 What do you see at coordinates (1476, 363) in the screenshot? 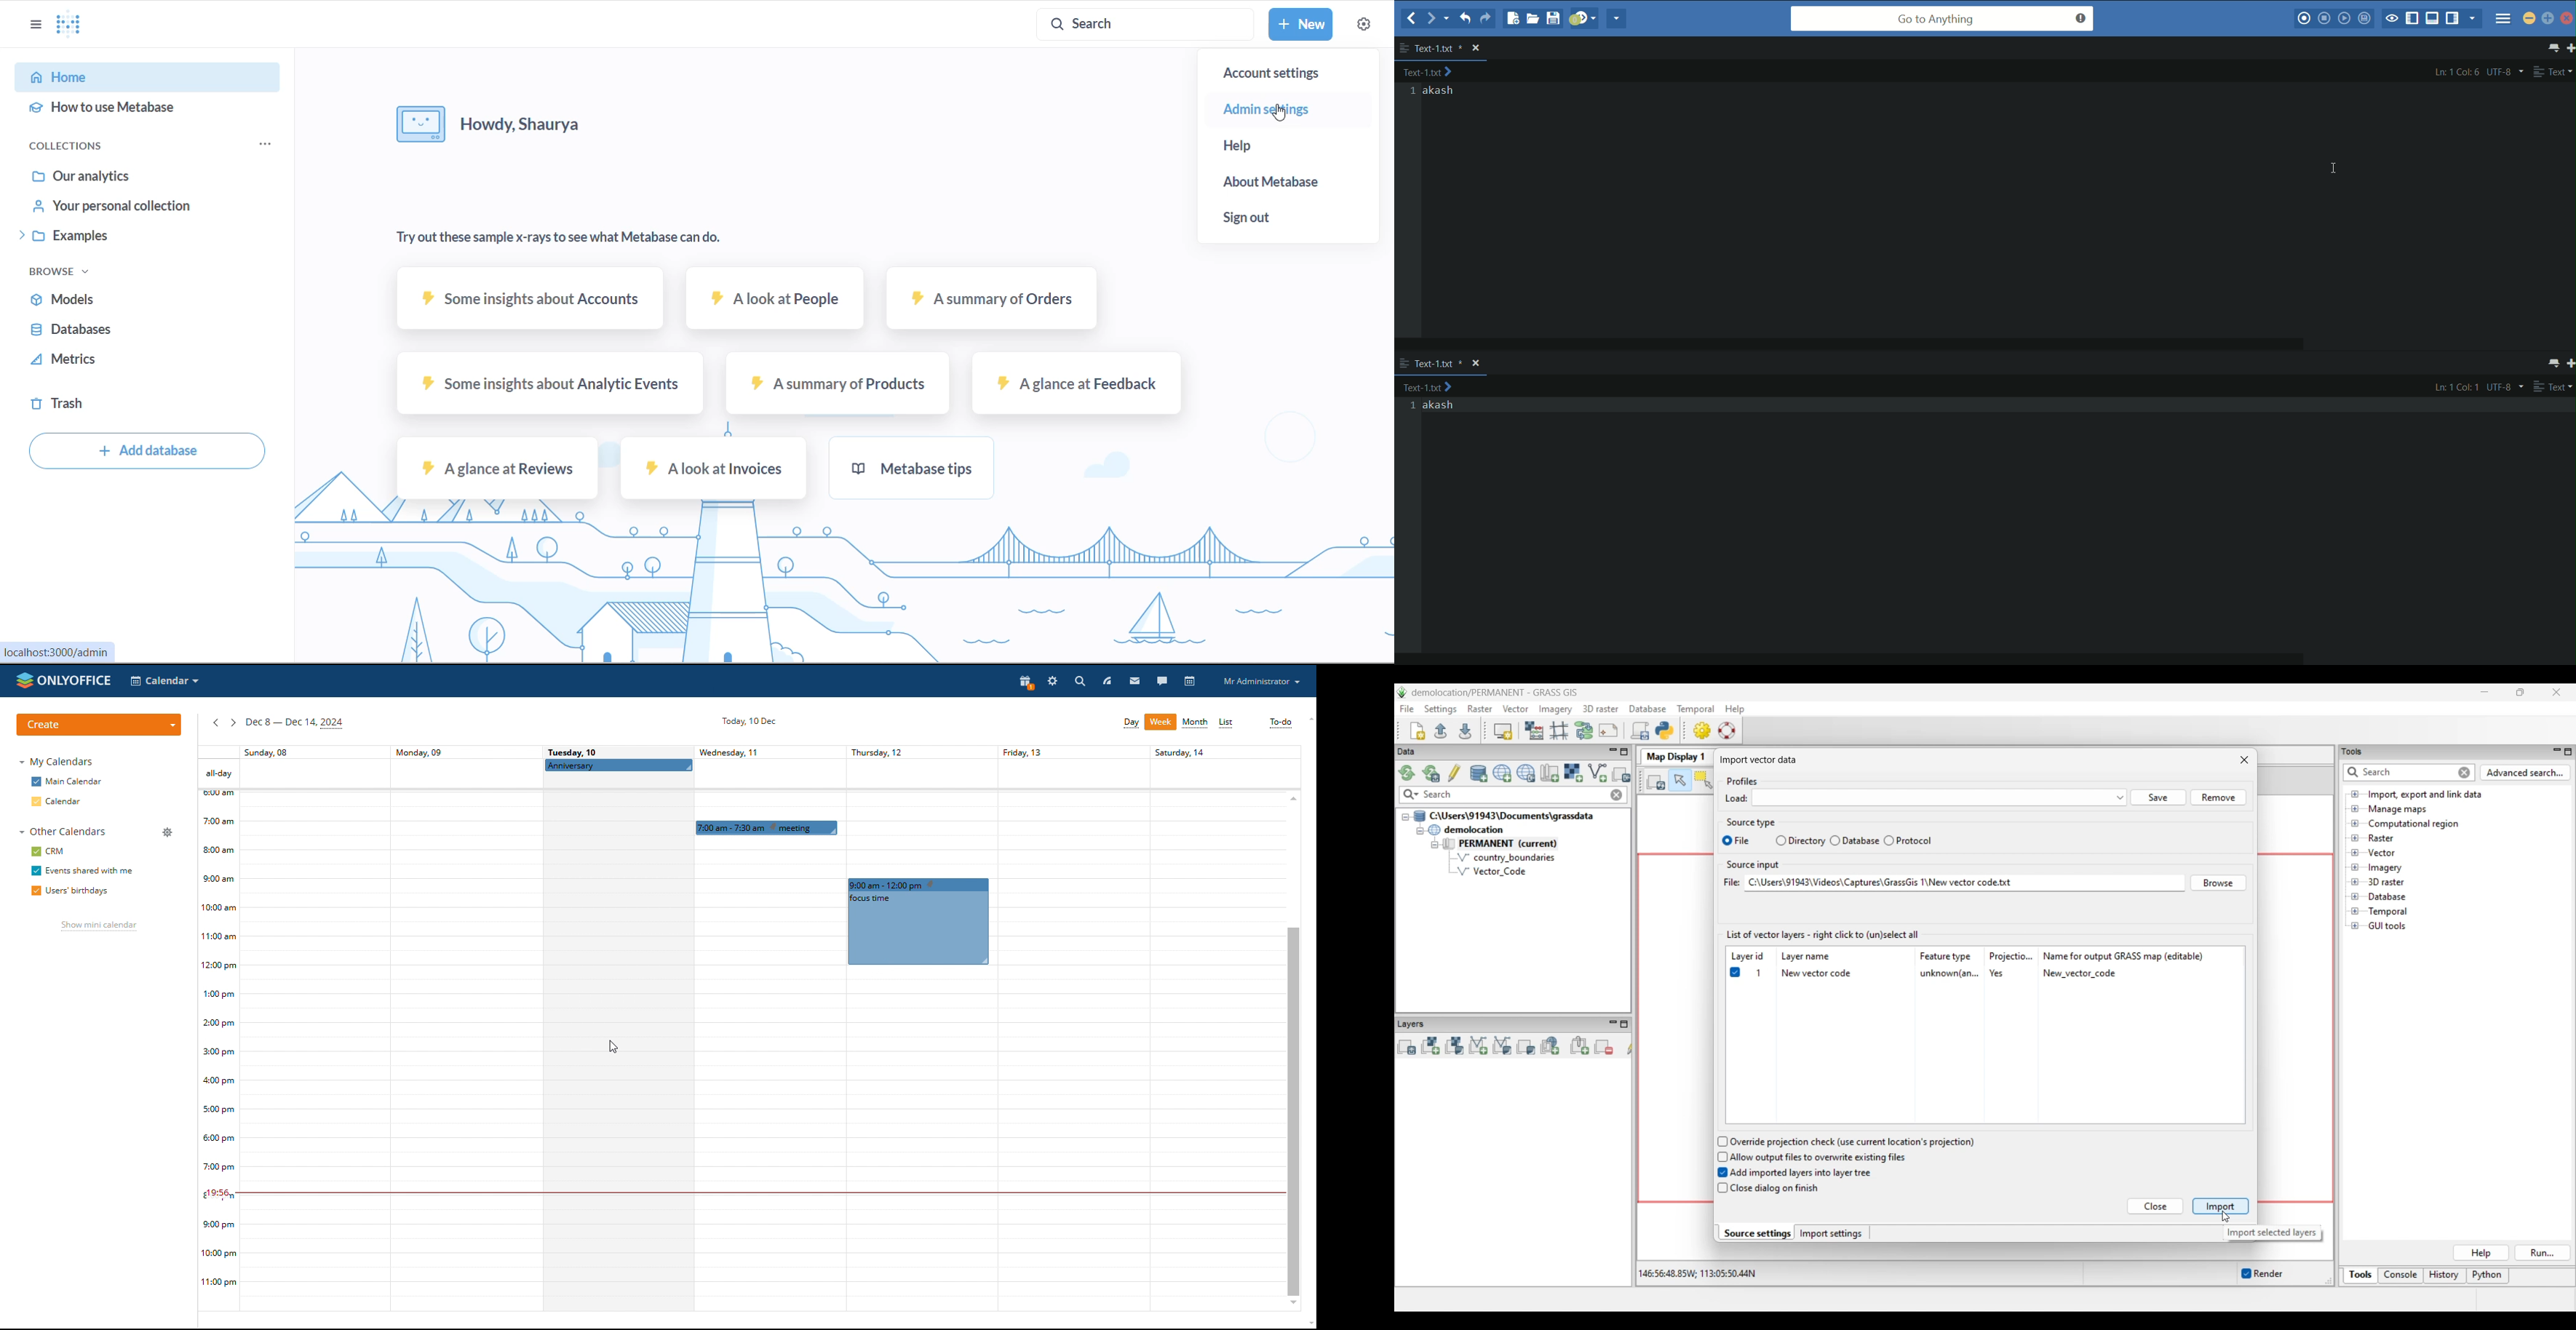
I see `close file` at bounding box center [1476, 363].